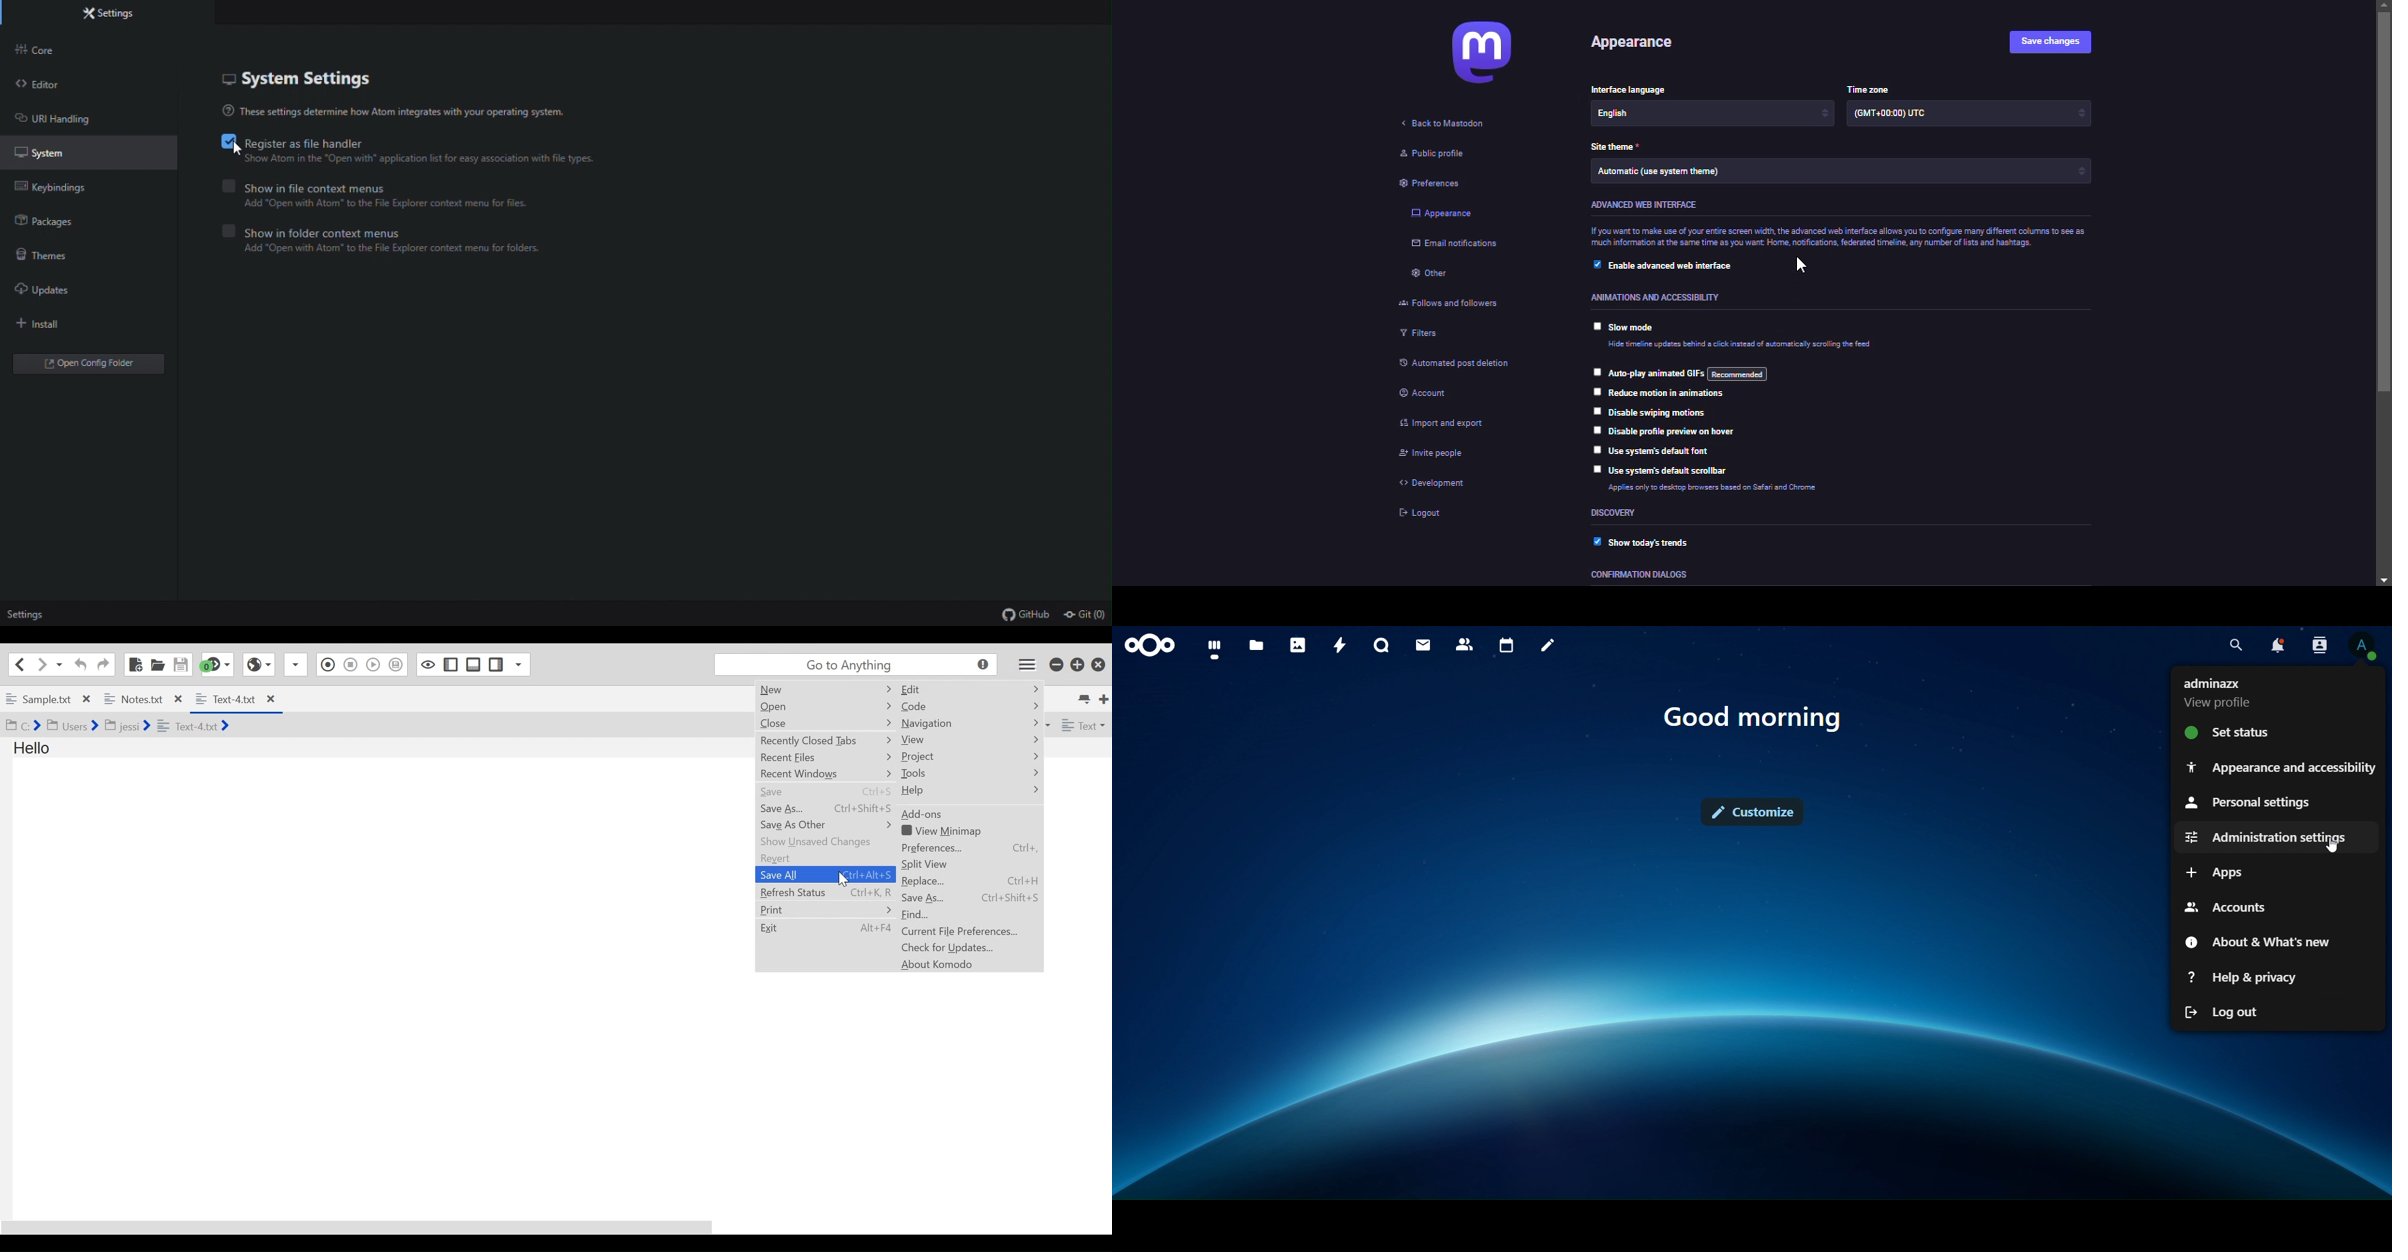 The image size is (2408, 1260). I want to click on If you want to make use of your entire screen width, the advanced web interface allows you to configure many different columns to see as much information at the same time as you want Home, notifications, federated time, any number of lists and hashtags., so click(1838, 238).